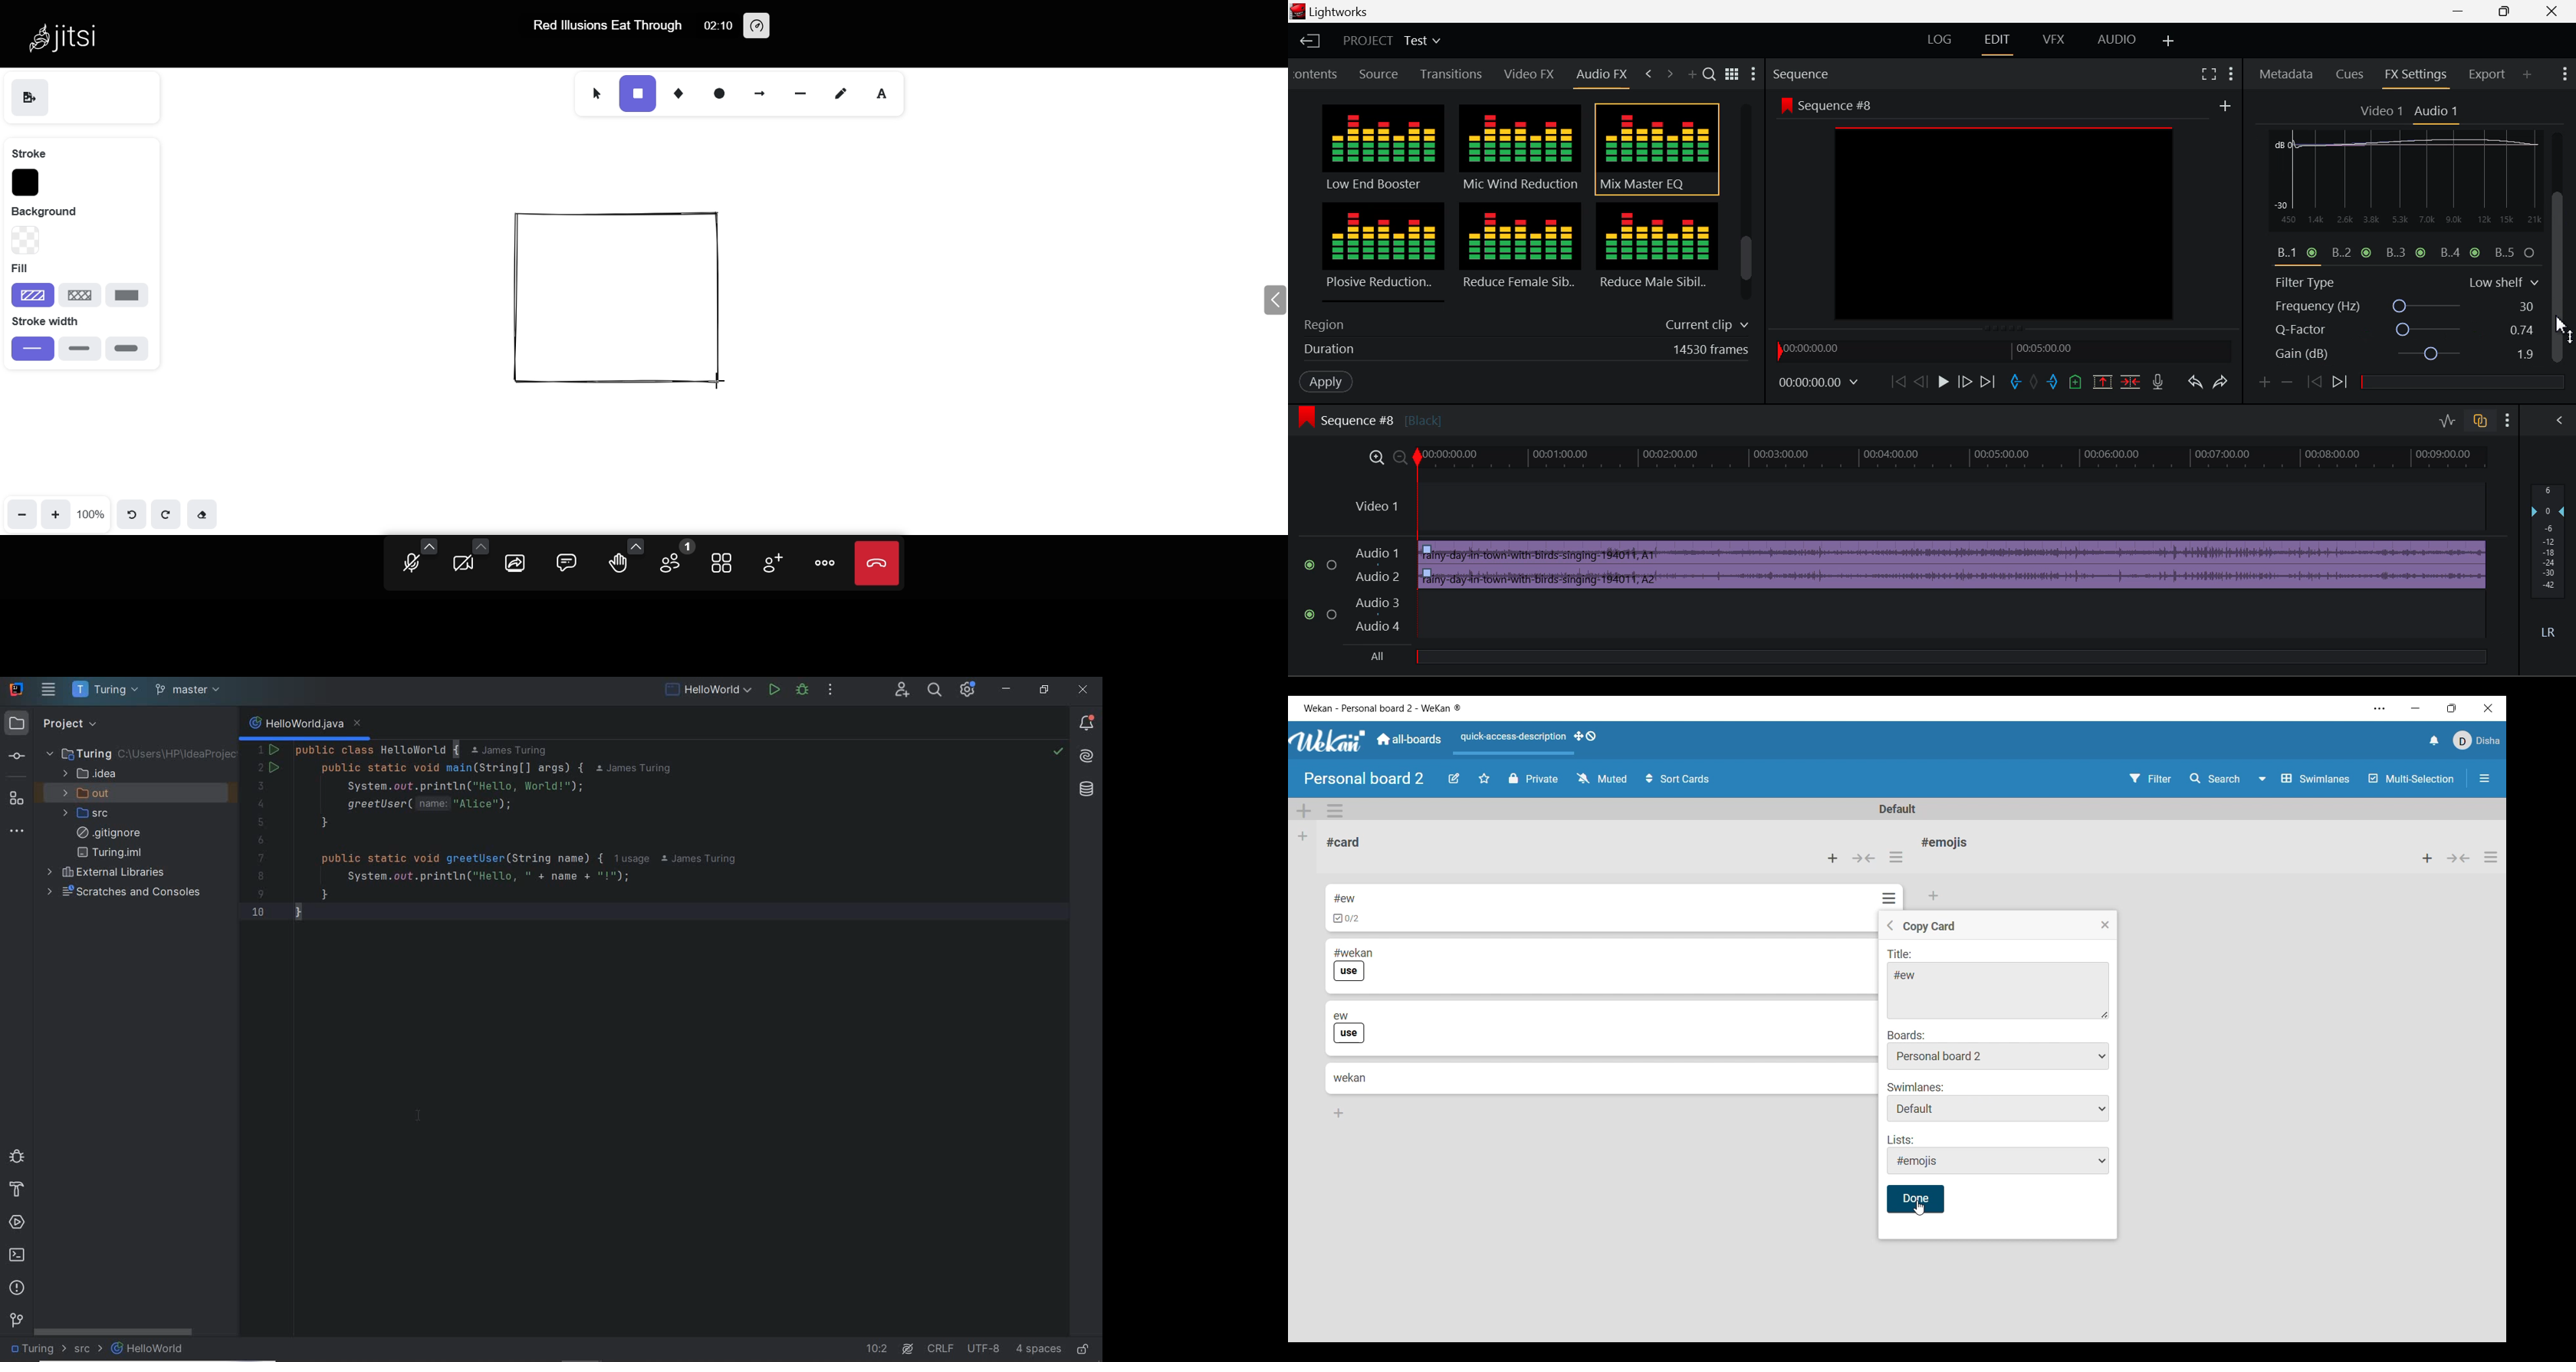 Image resolution: width=2576 pixels, height=1372 pixels. Describe the element at coordinates (1585, 736) in the screenshot. I see `Show desktop drag handles` at that location.